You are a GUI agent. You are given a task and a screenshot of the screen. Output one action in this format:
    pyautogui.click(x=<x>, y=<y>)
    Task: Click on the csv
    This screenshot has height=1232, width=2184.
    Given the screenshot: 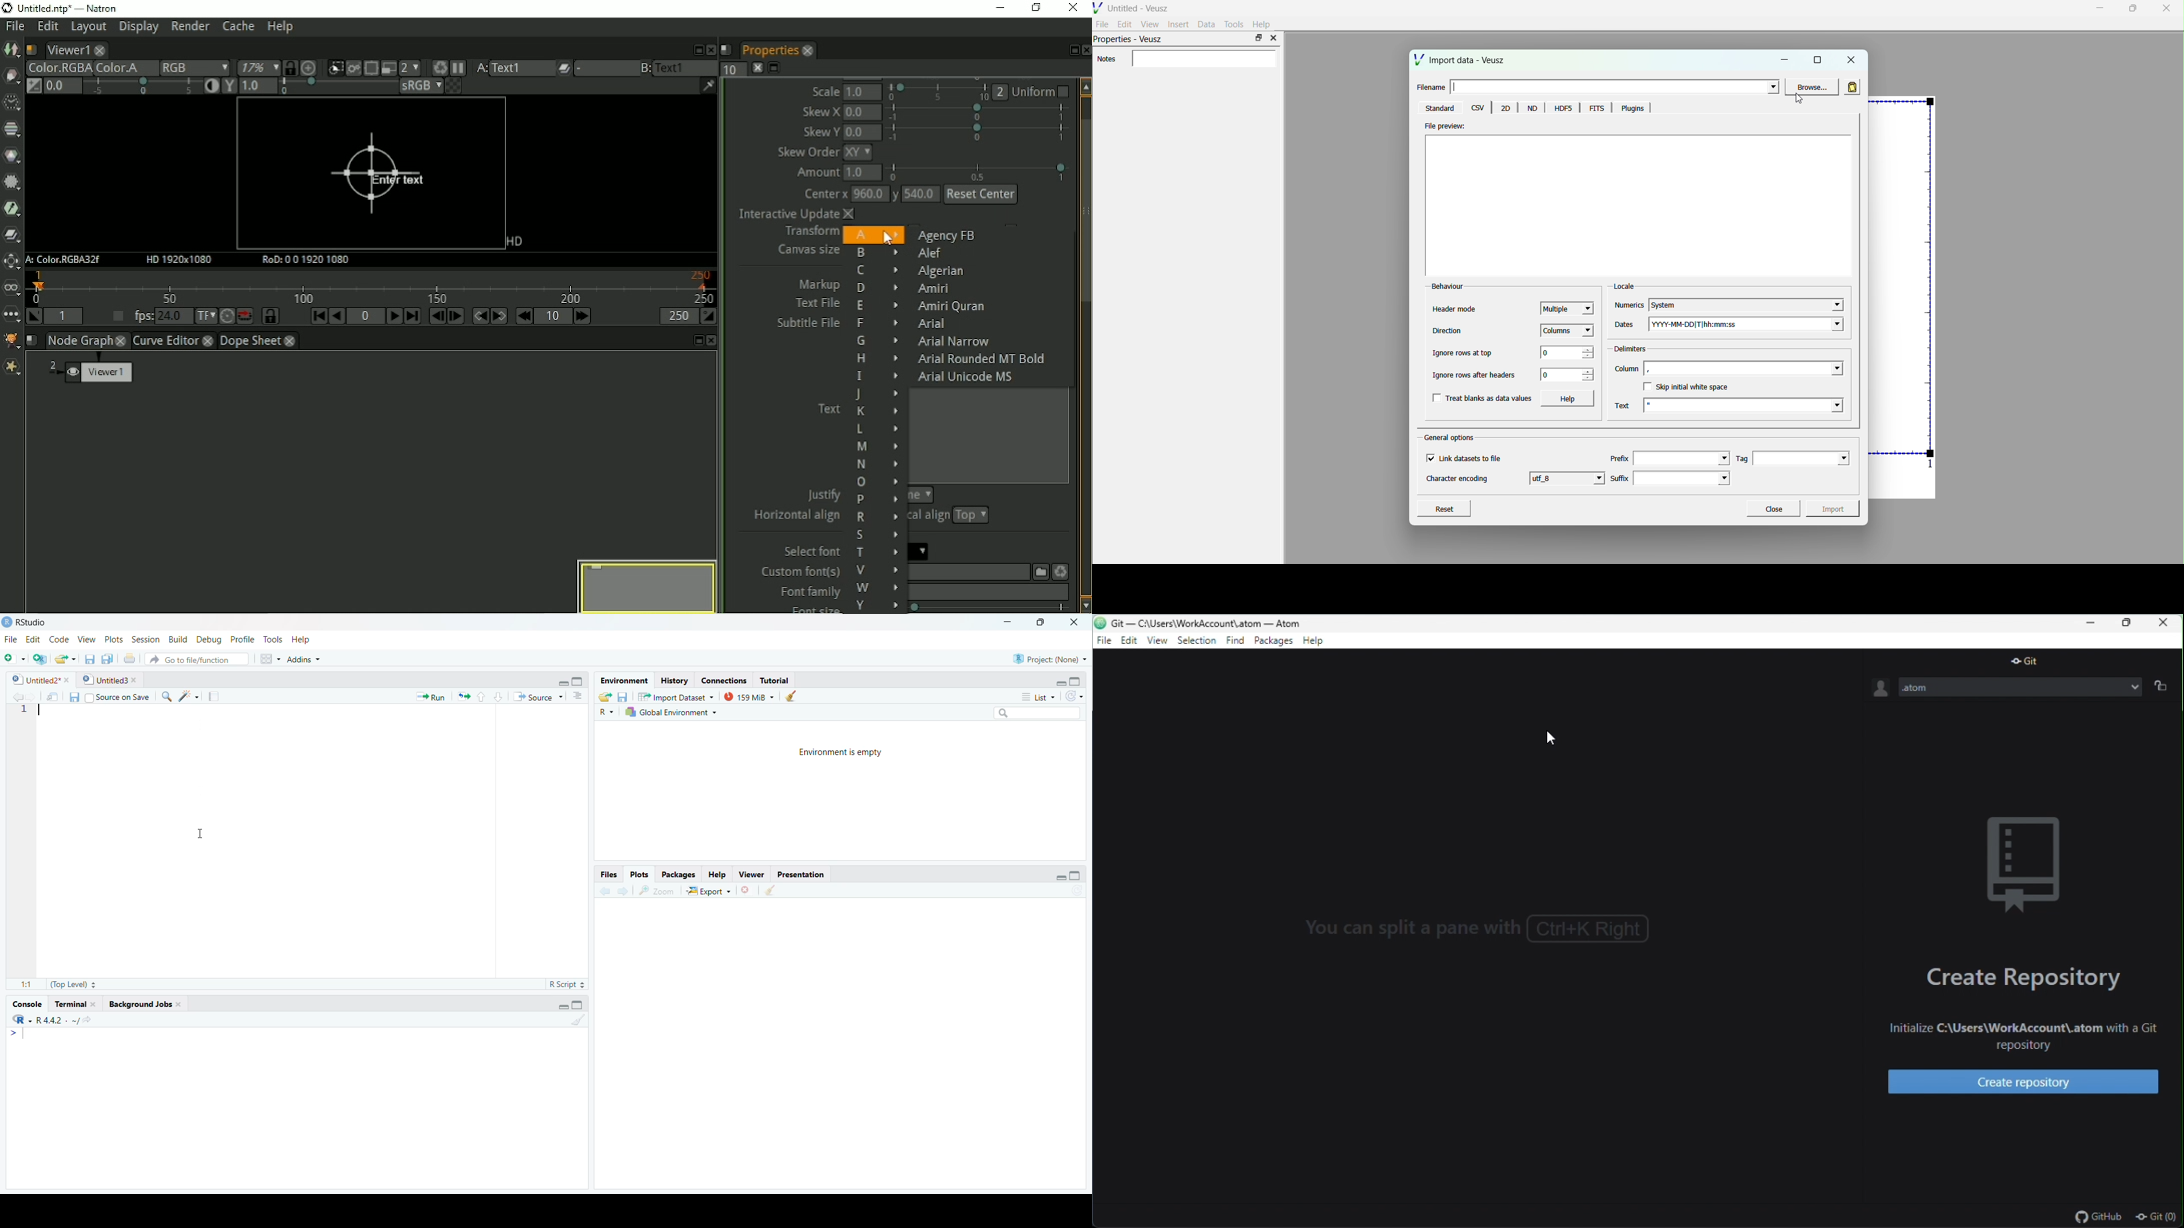 What is the action you would take?
    pyautogui.click(x=1476, y=108)
    